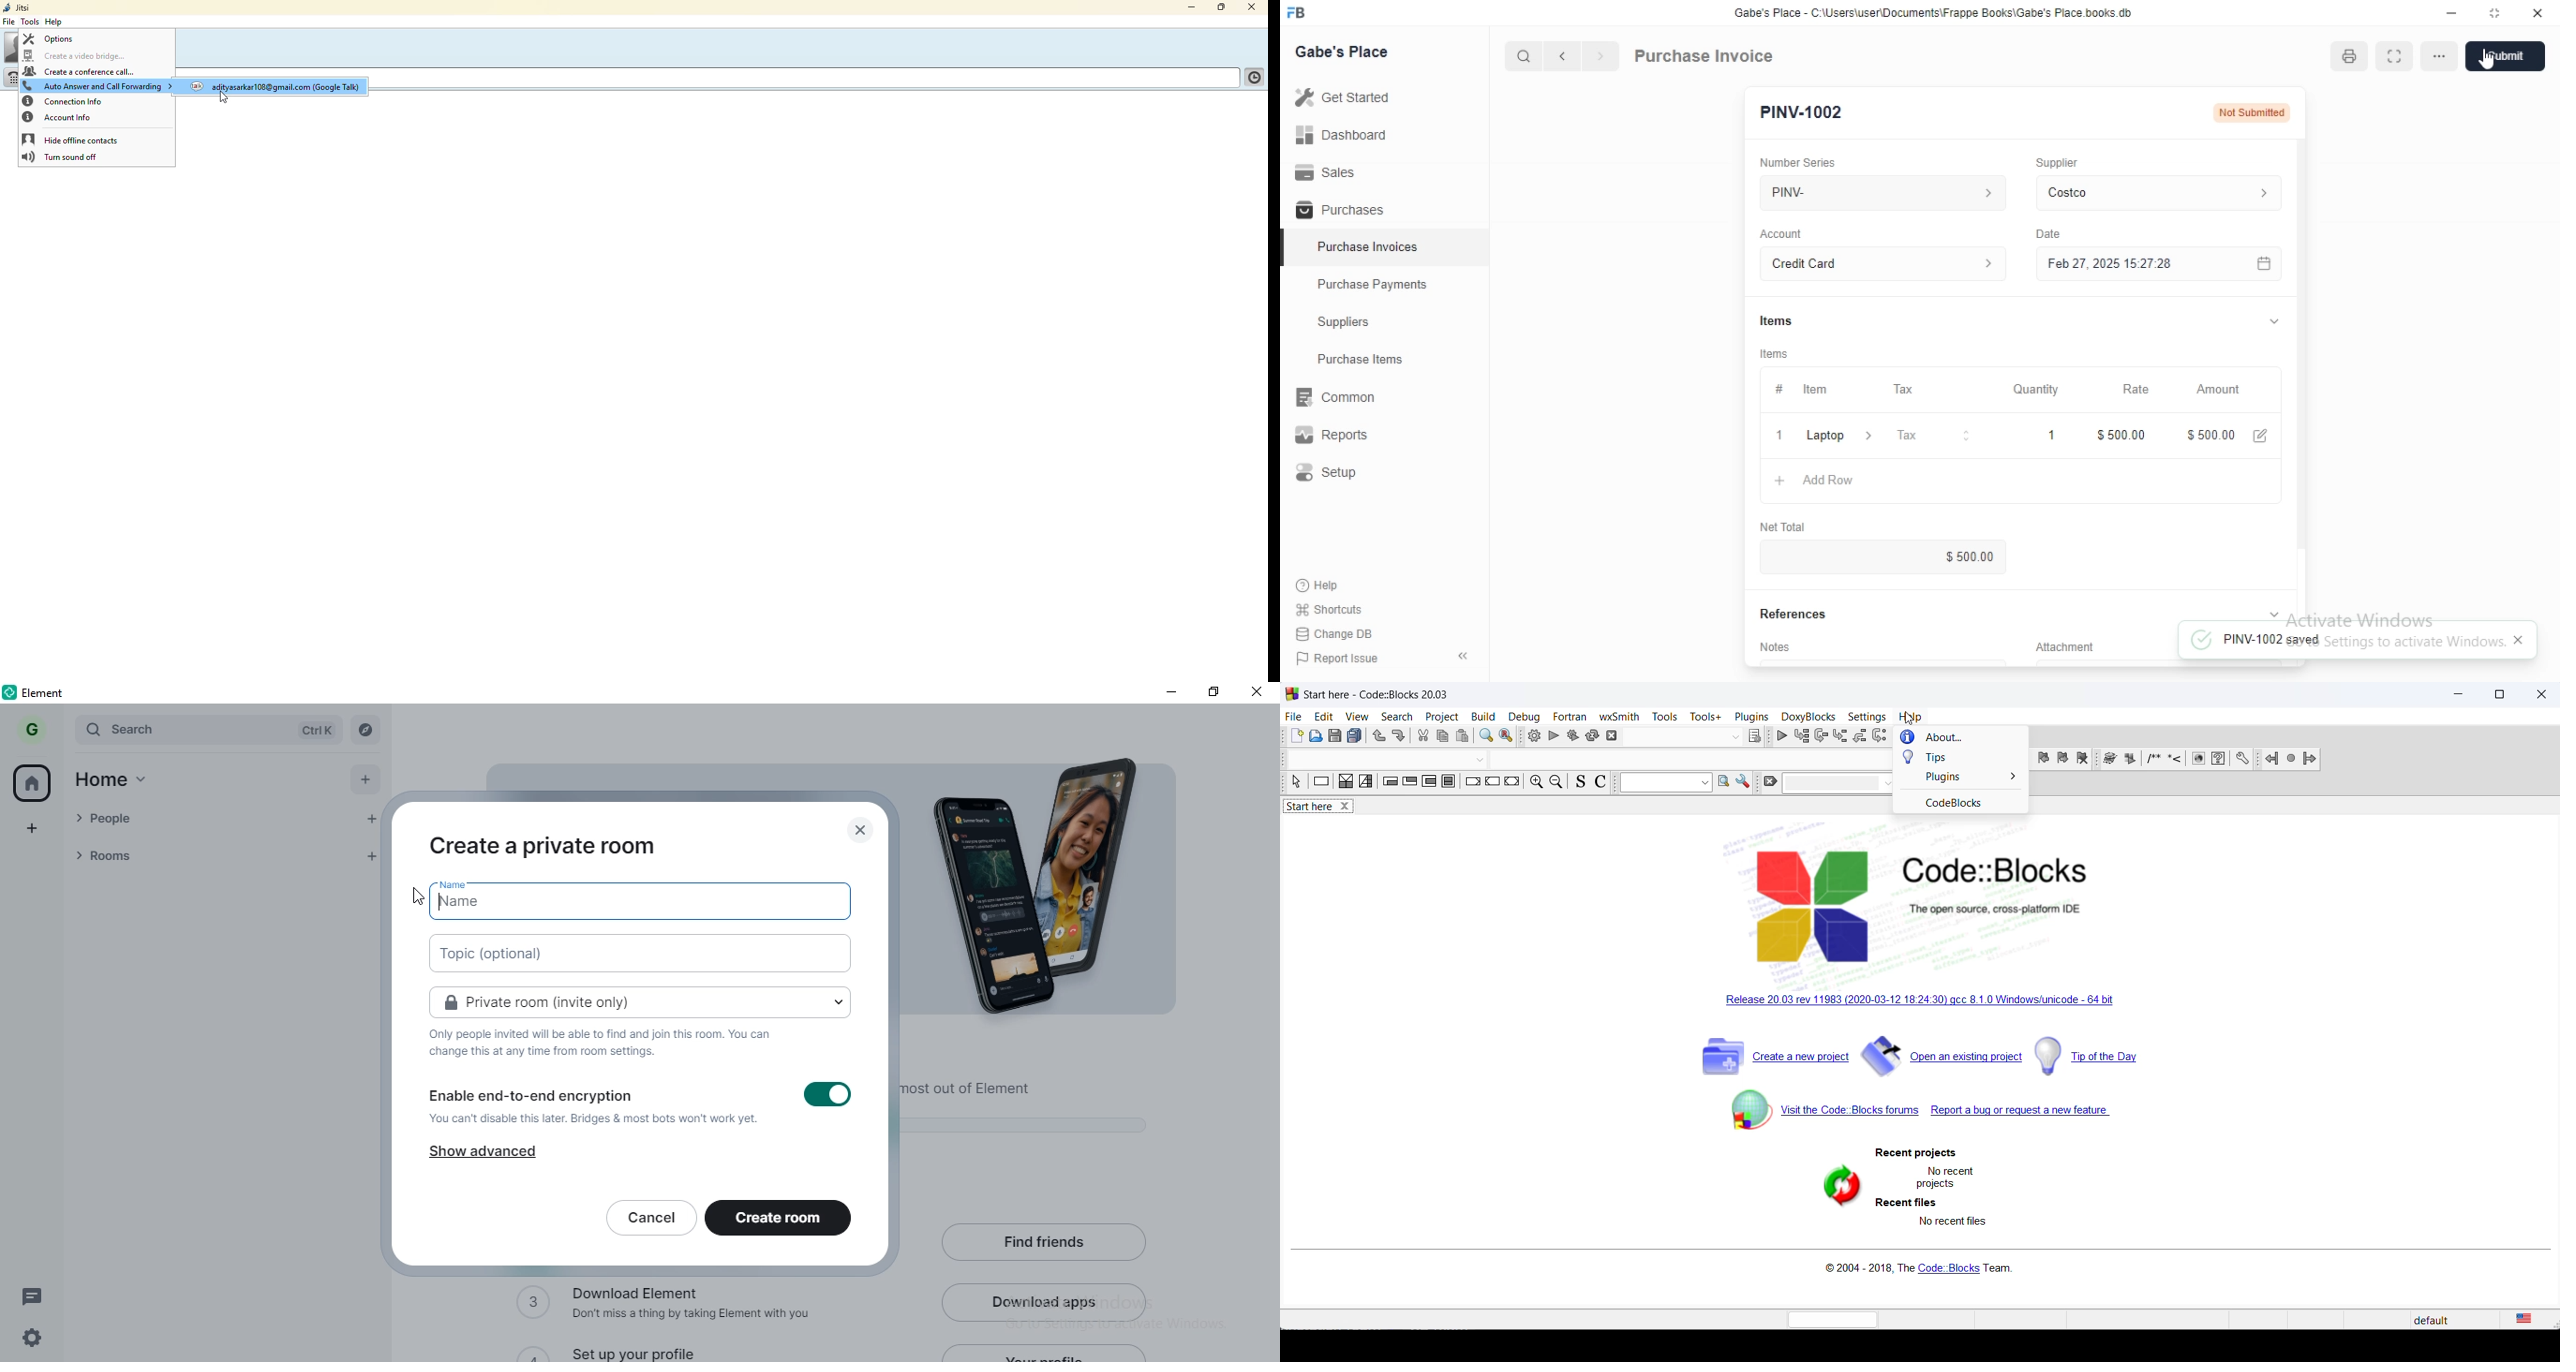 The image size is (2576, 1372). Describe the element at coordinates (2021, 481) in the screenshot. I see `Add Row` at that location.